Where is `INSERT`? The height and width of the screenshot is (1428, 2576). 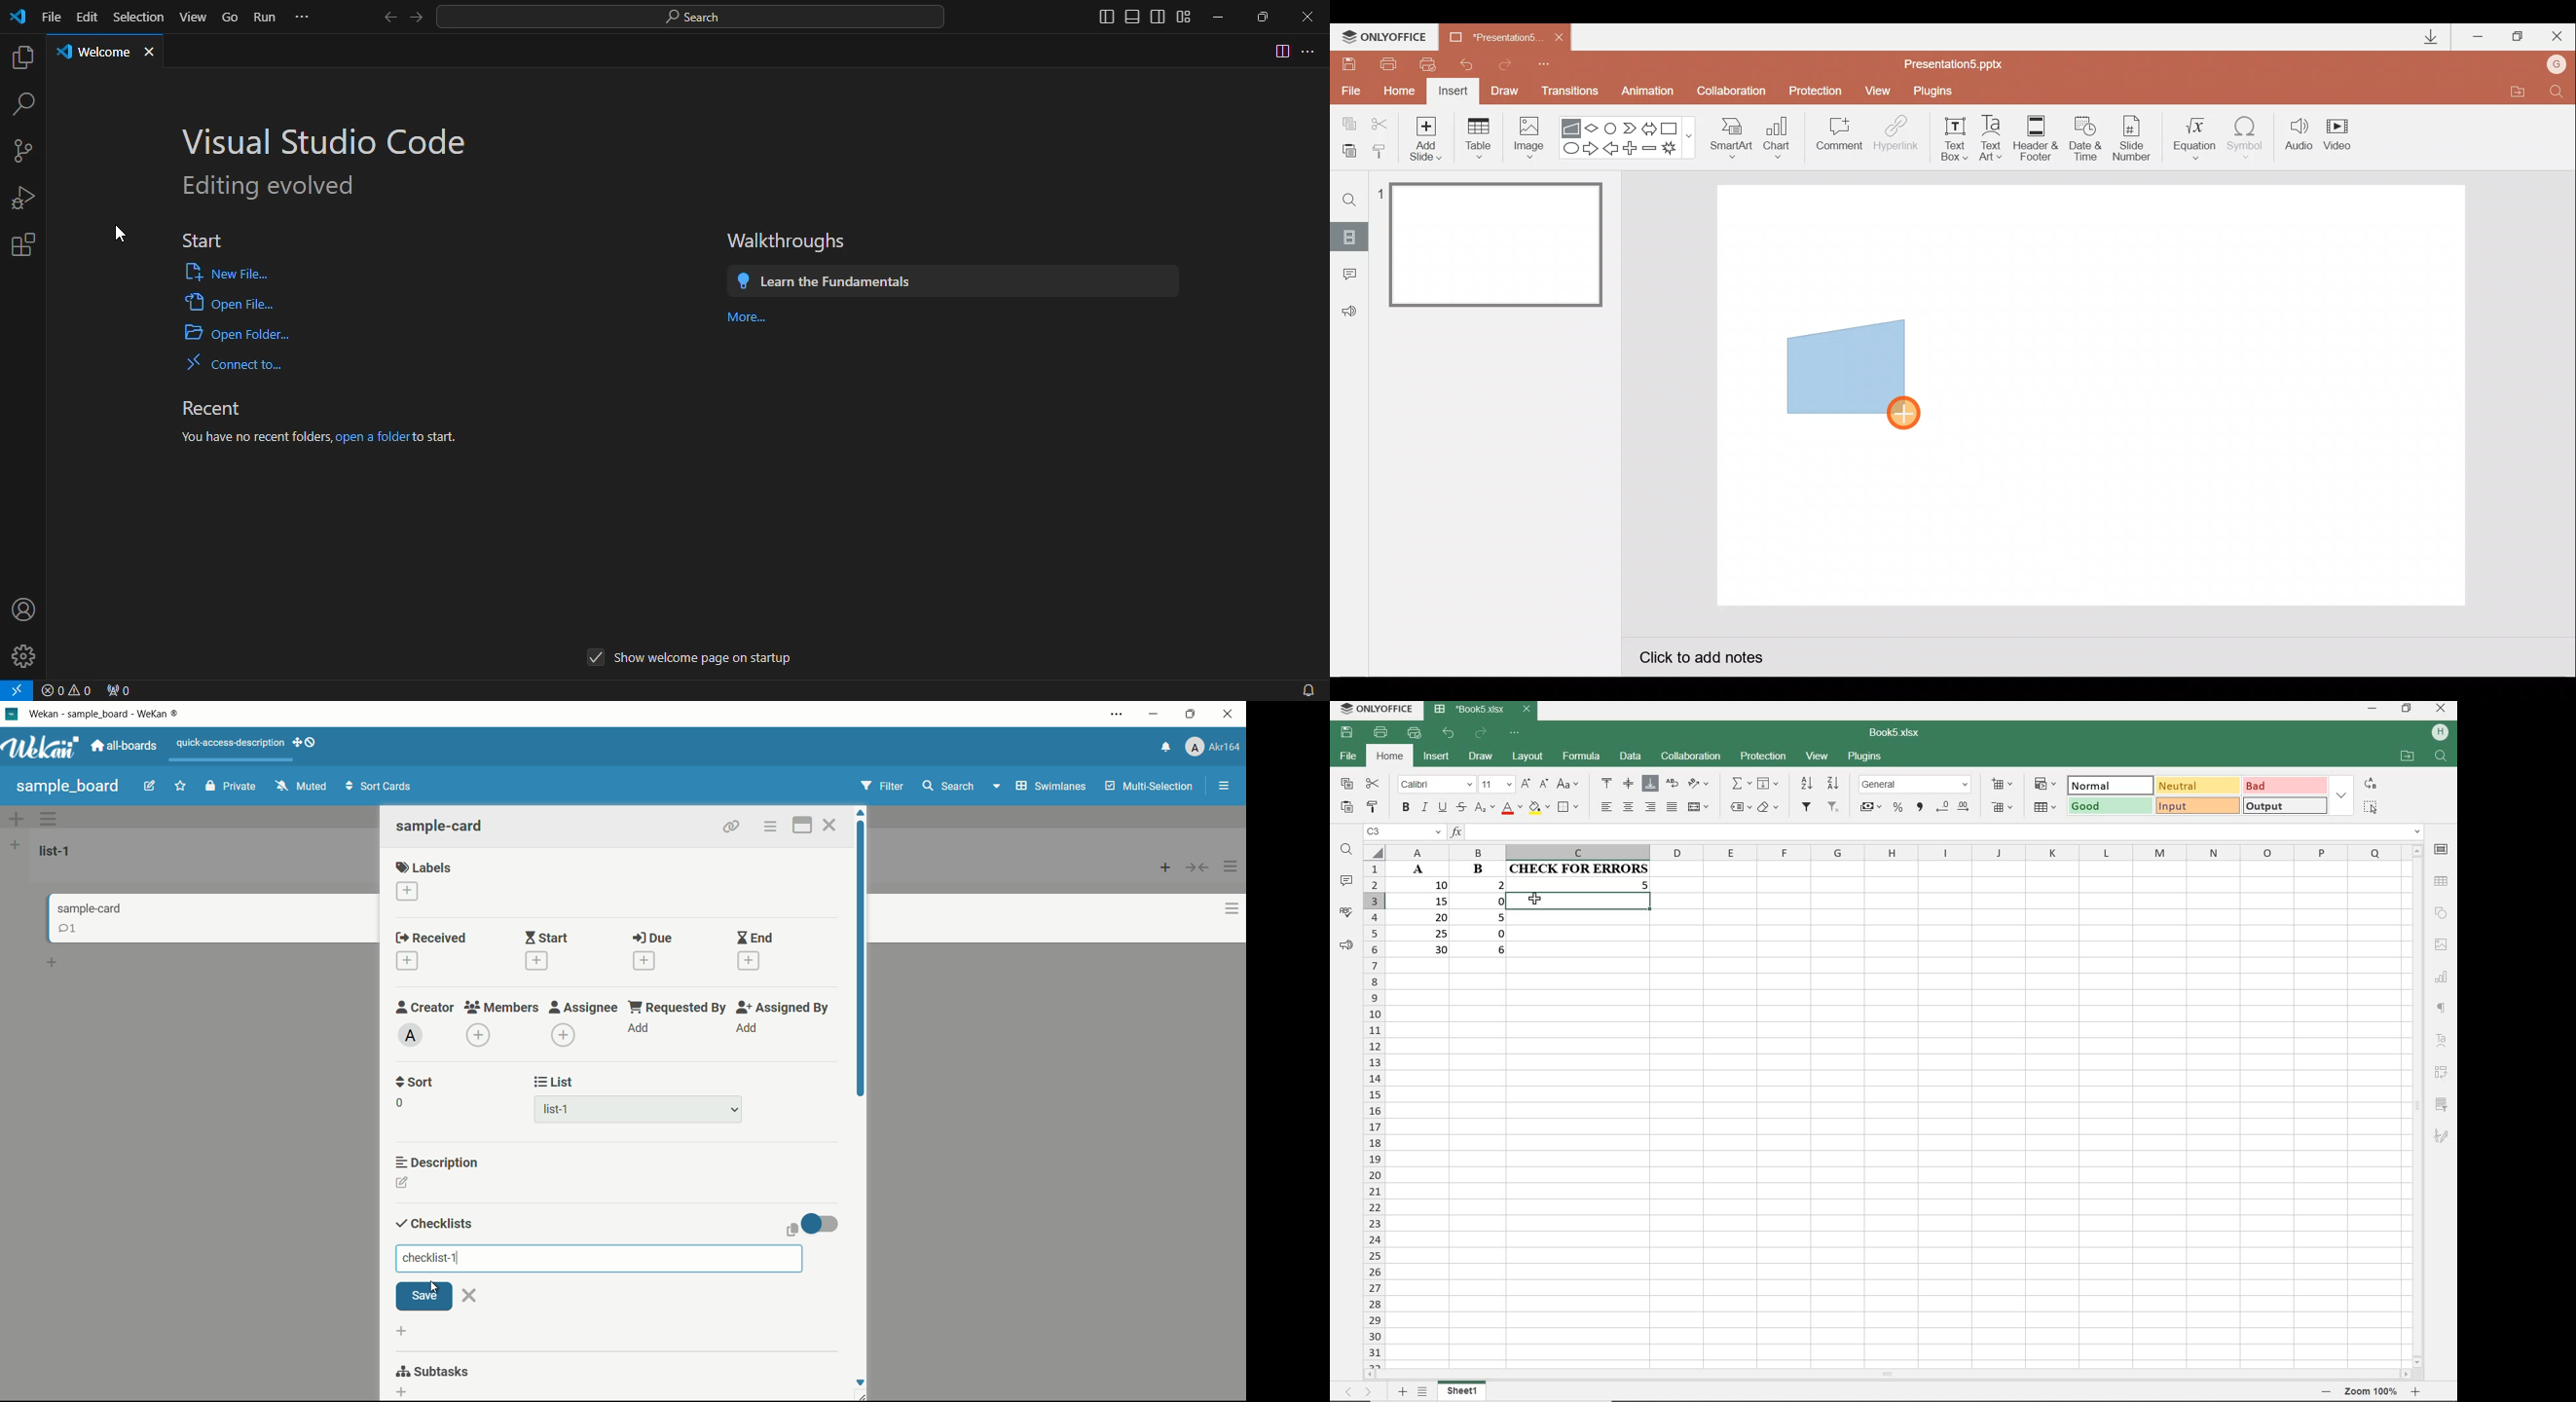
INSERT is located at coordinates (1435, 756).